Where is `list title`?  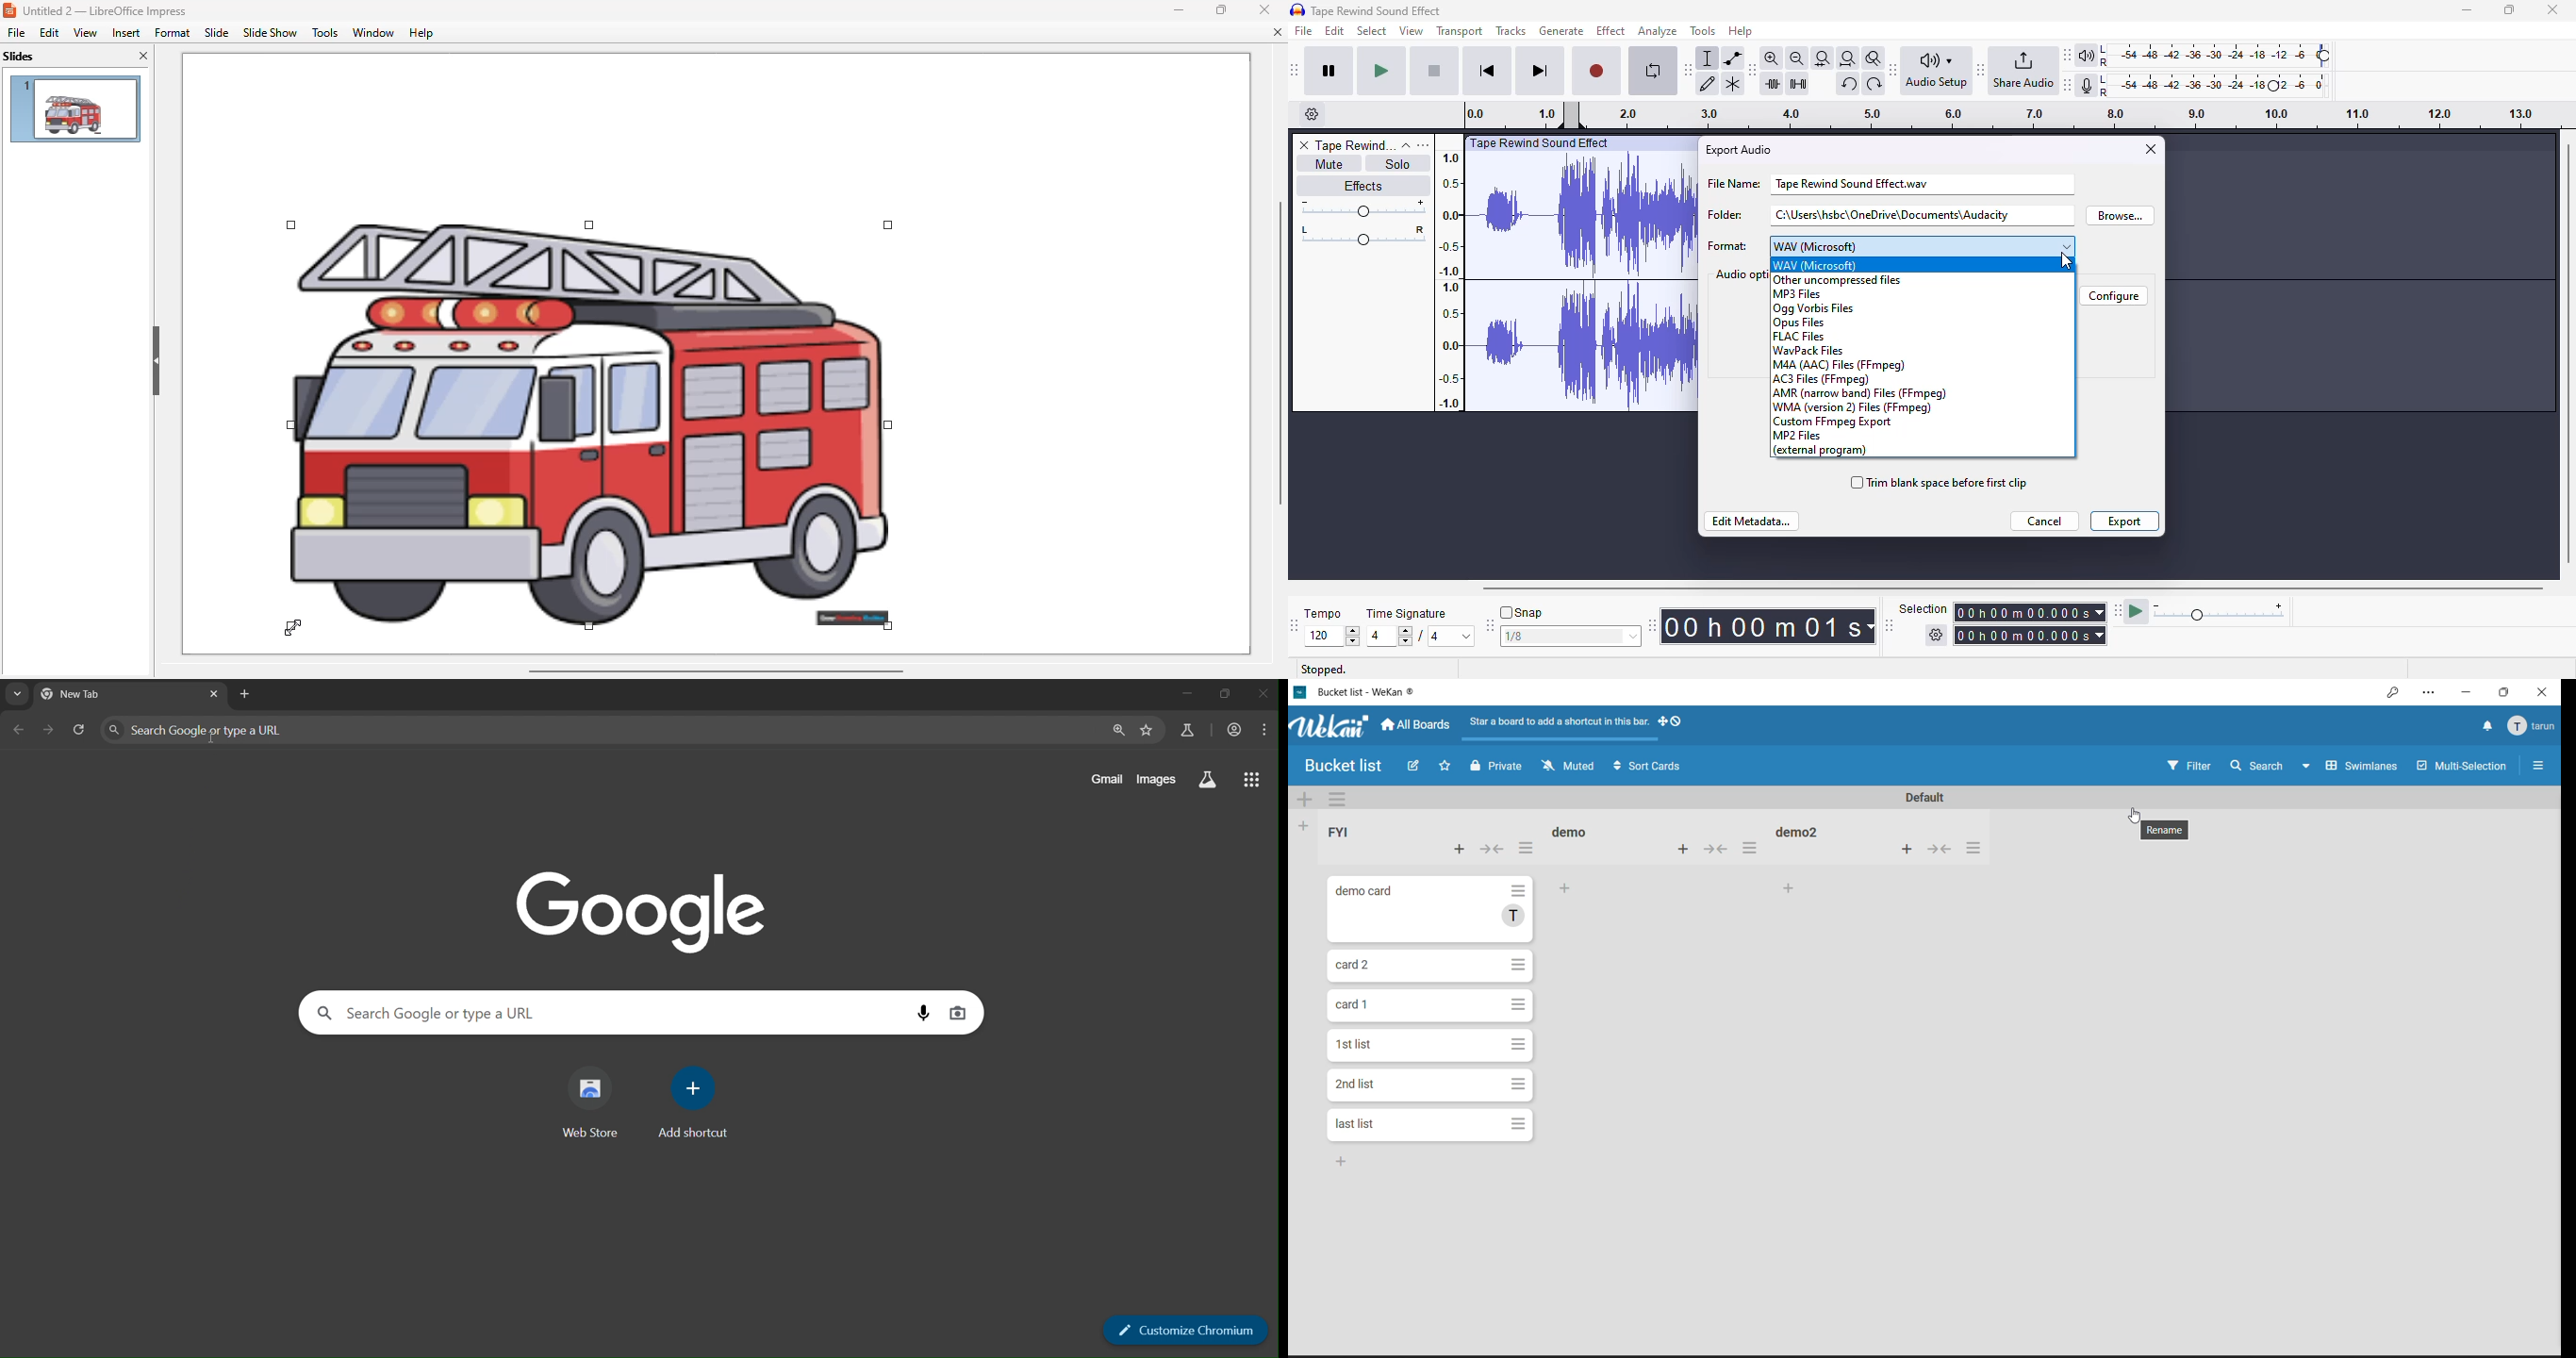
list title is located at coordinates (1573, 831).